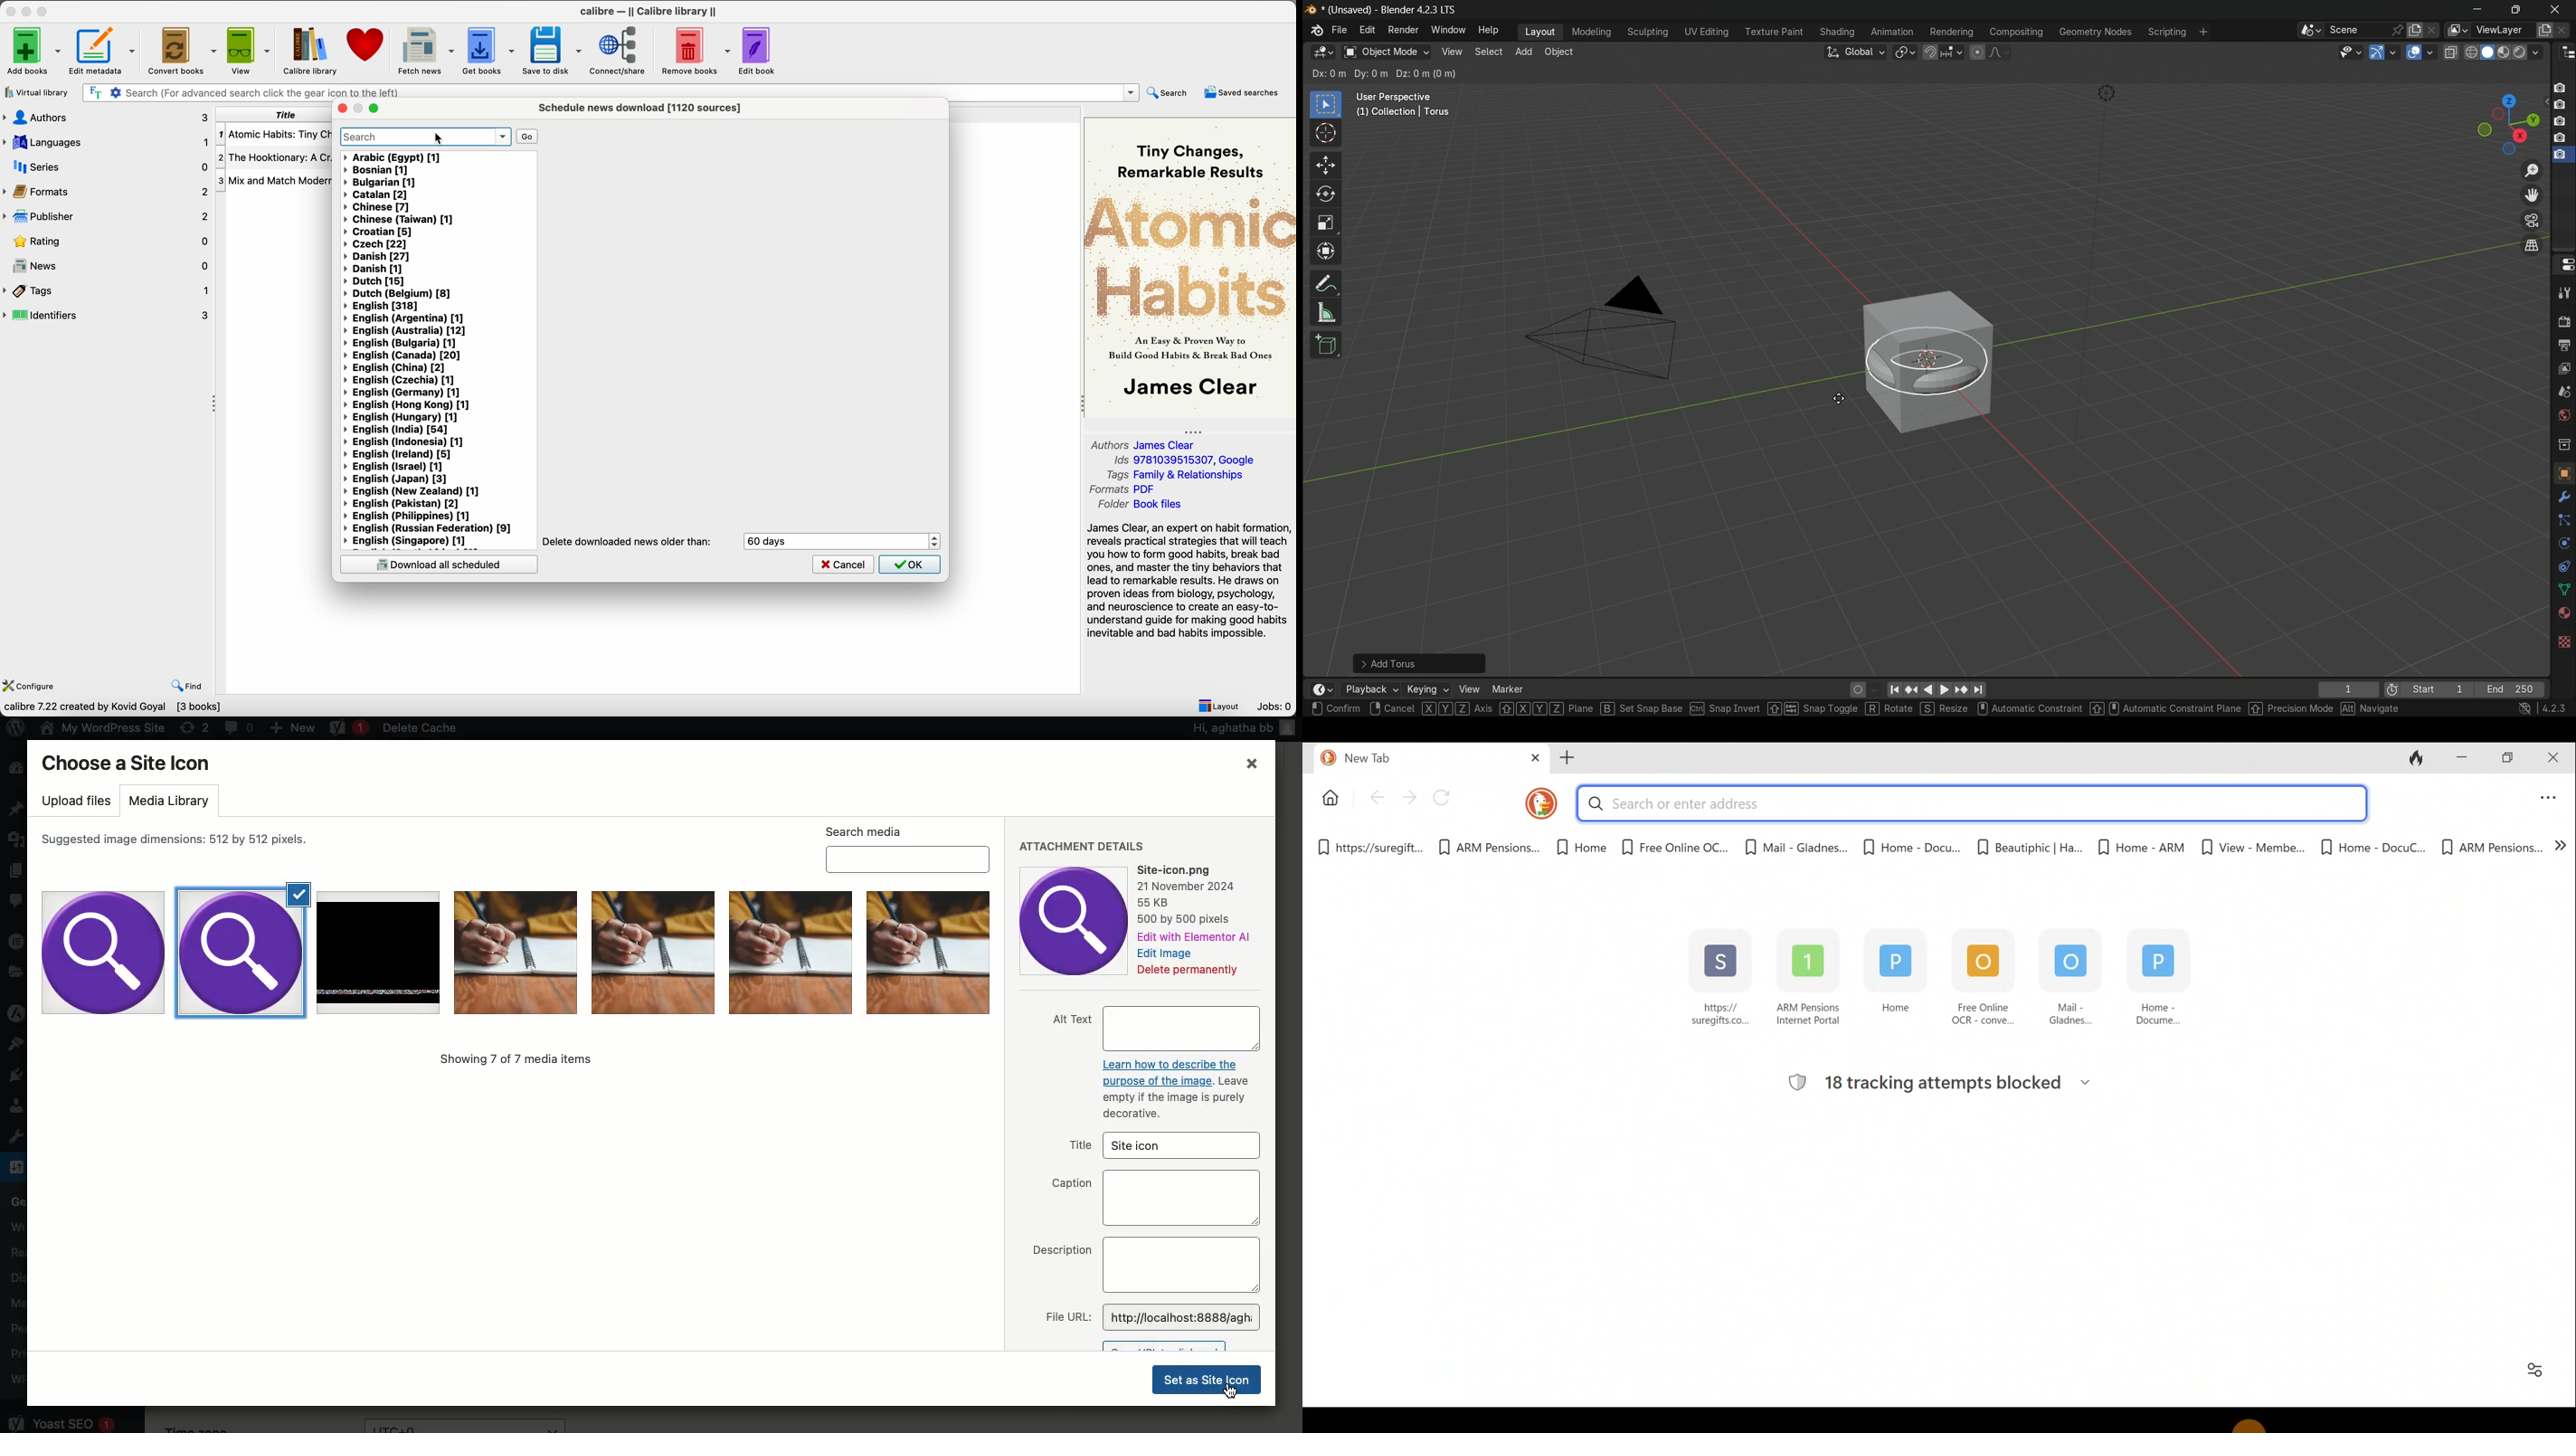  What do you see at coordinates (421, 729) in the screenshot?
I see `Delete cache` at bounding box center [421, 729].